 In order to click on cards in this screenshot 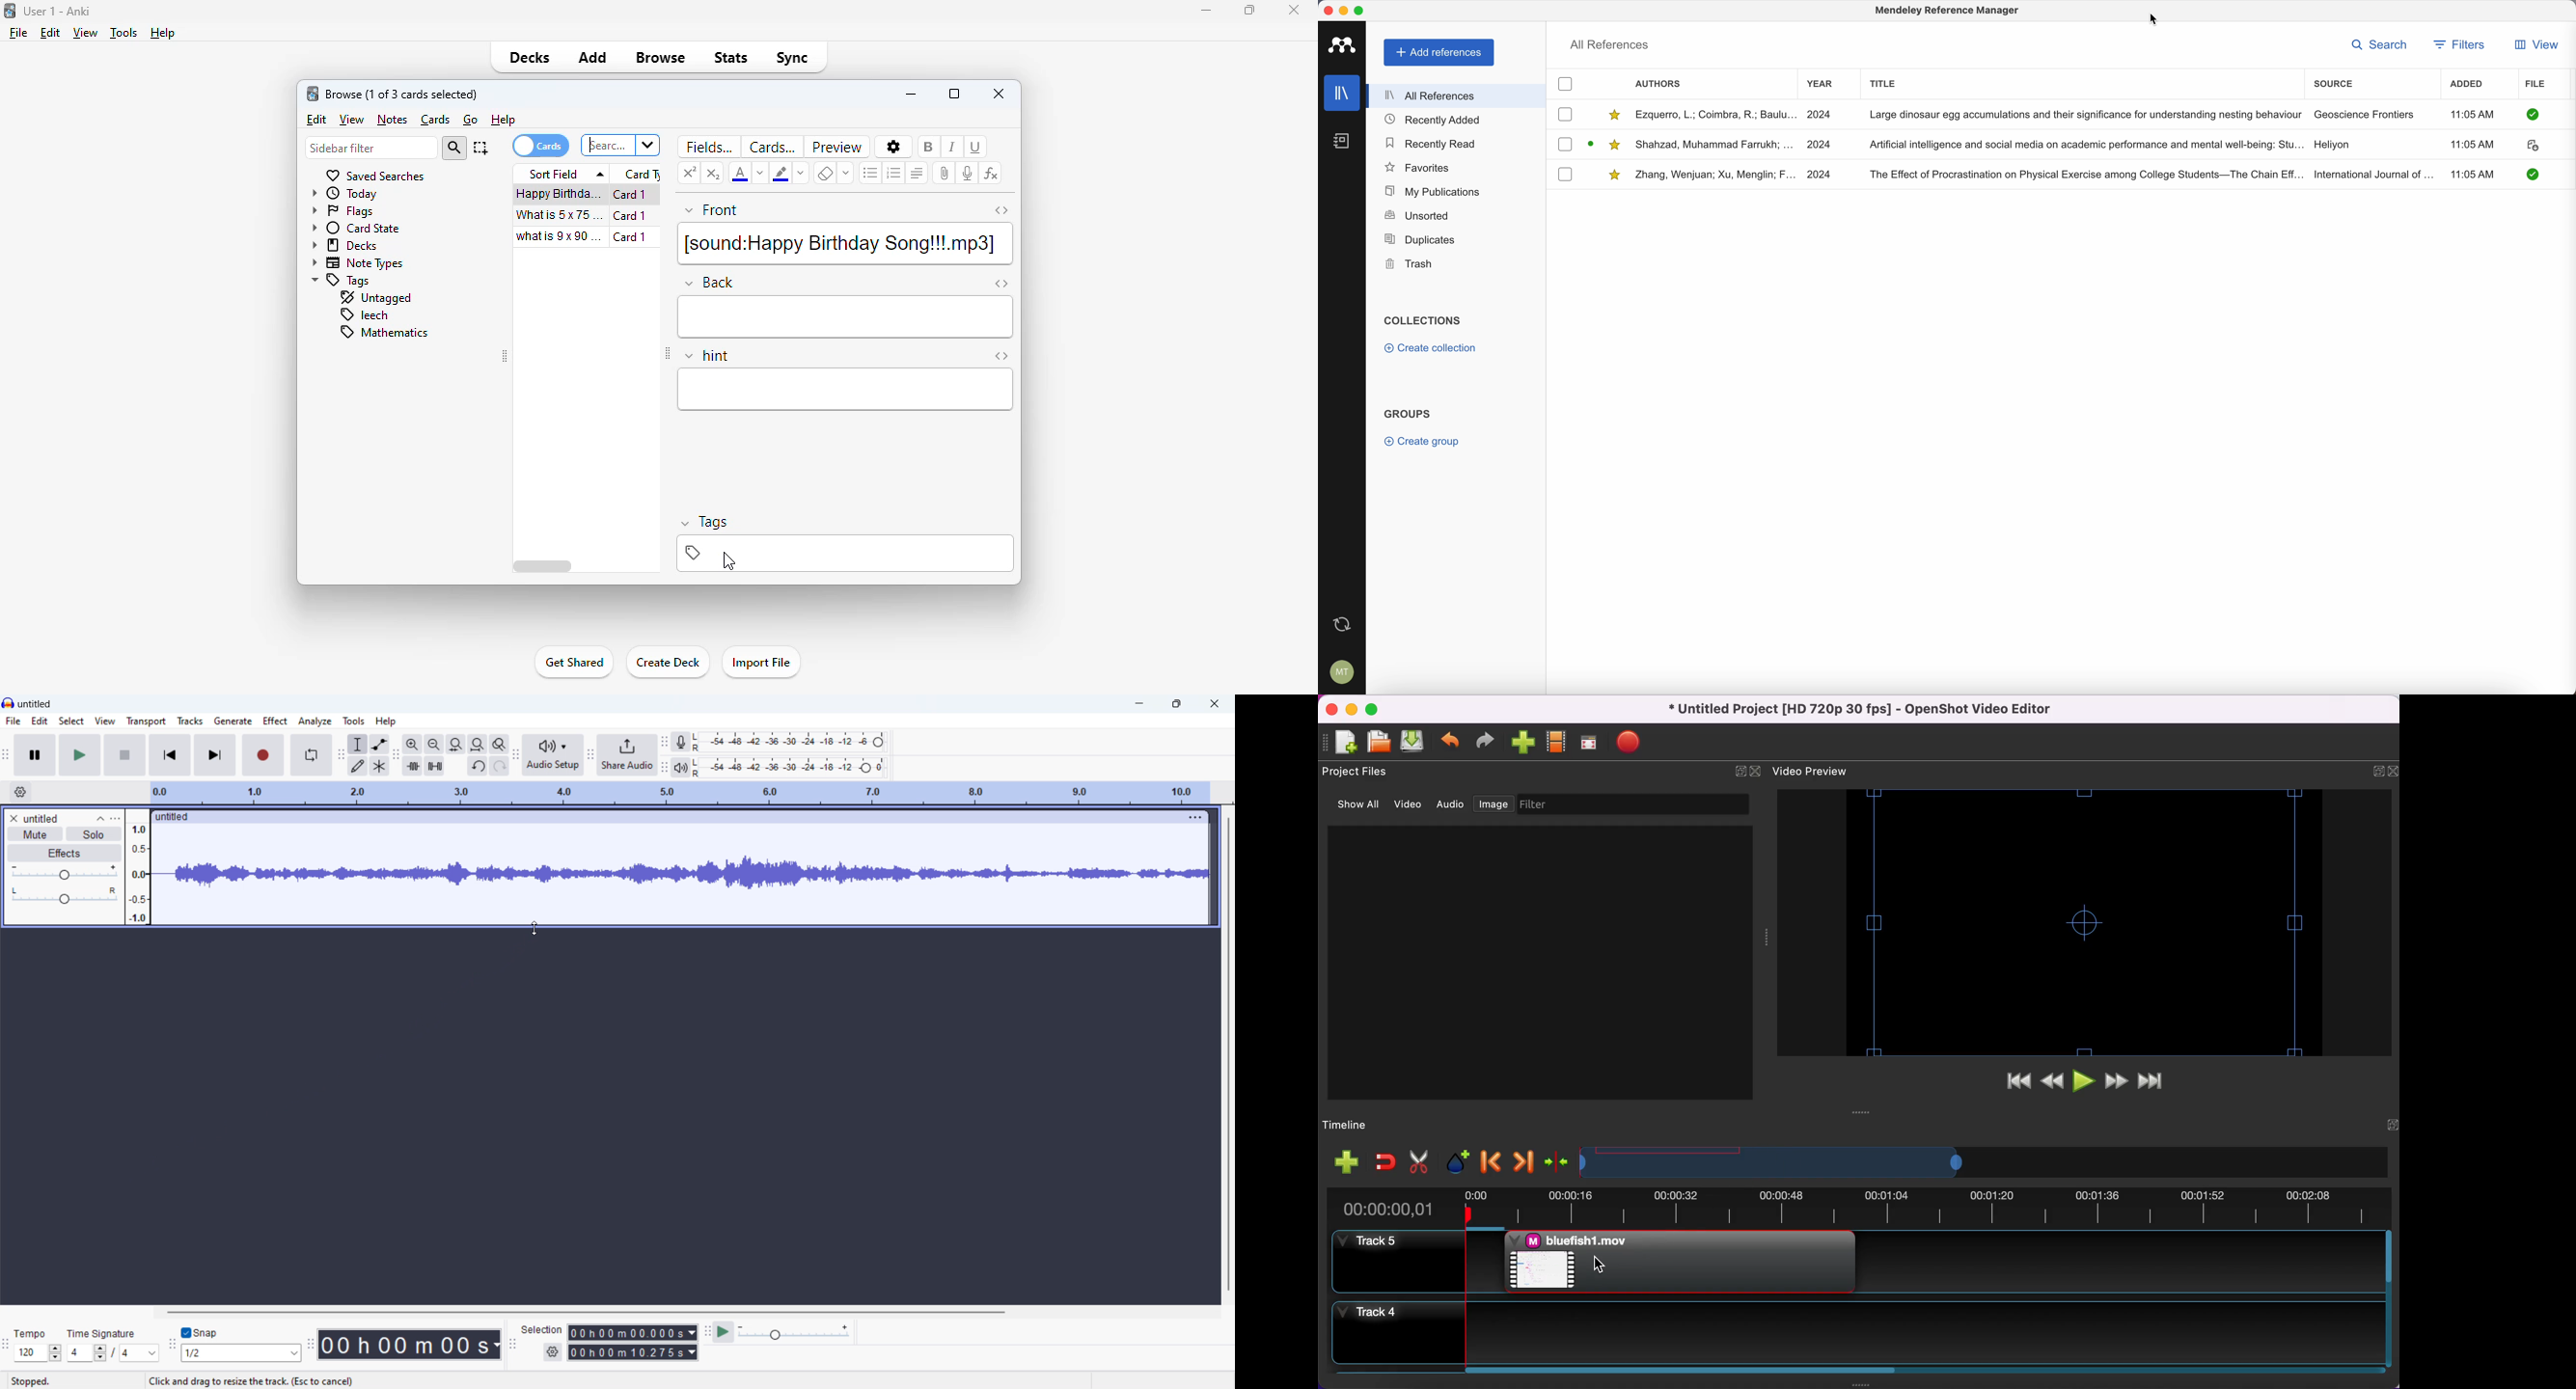, I will do `click(539, 146)`.